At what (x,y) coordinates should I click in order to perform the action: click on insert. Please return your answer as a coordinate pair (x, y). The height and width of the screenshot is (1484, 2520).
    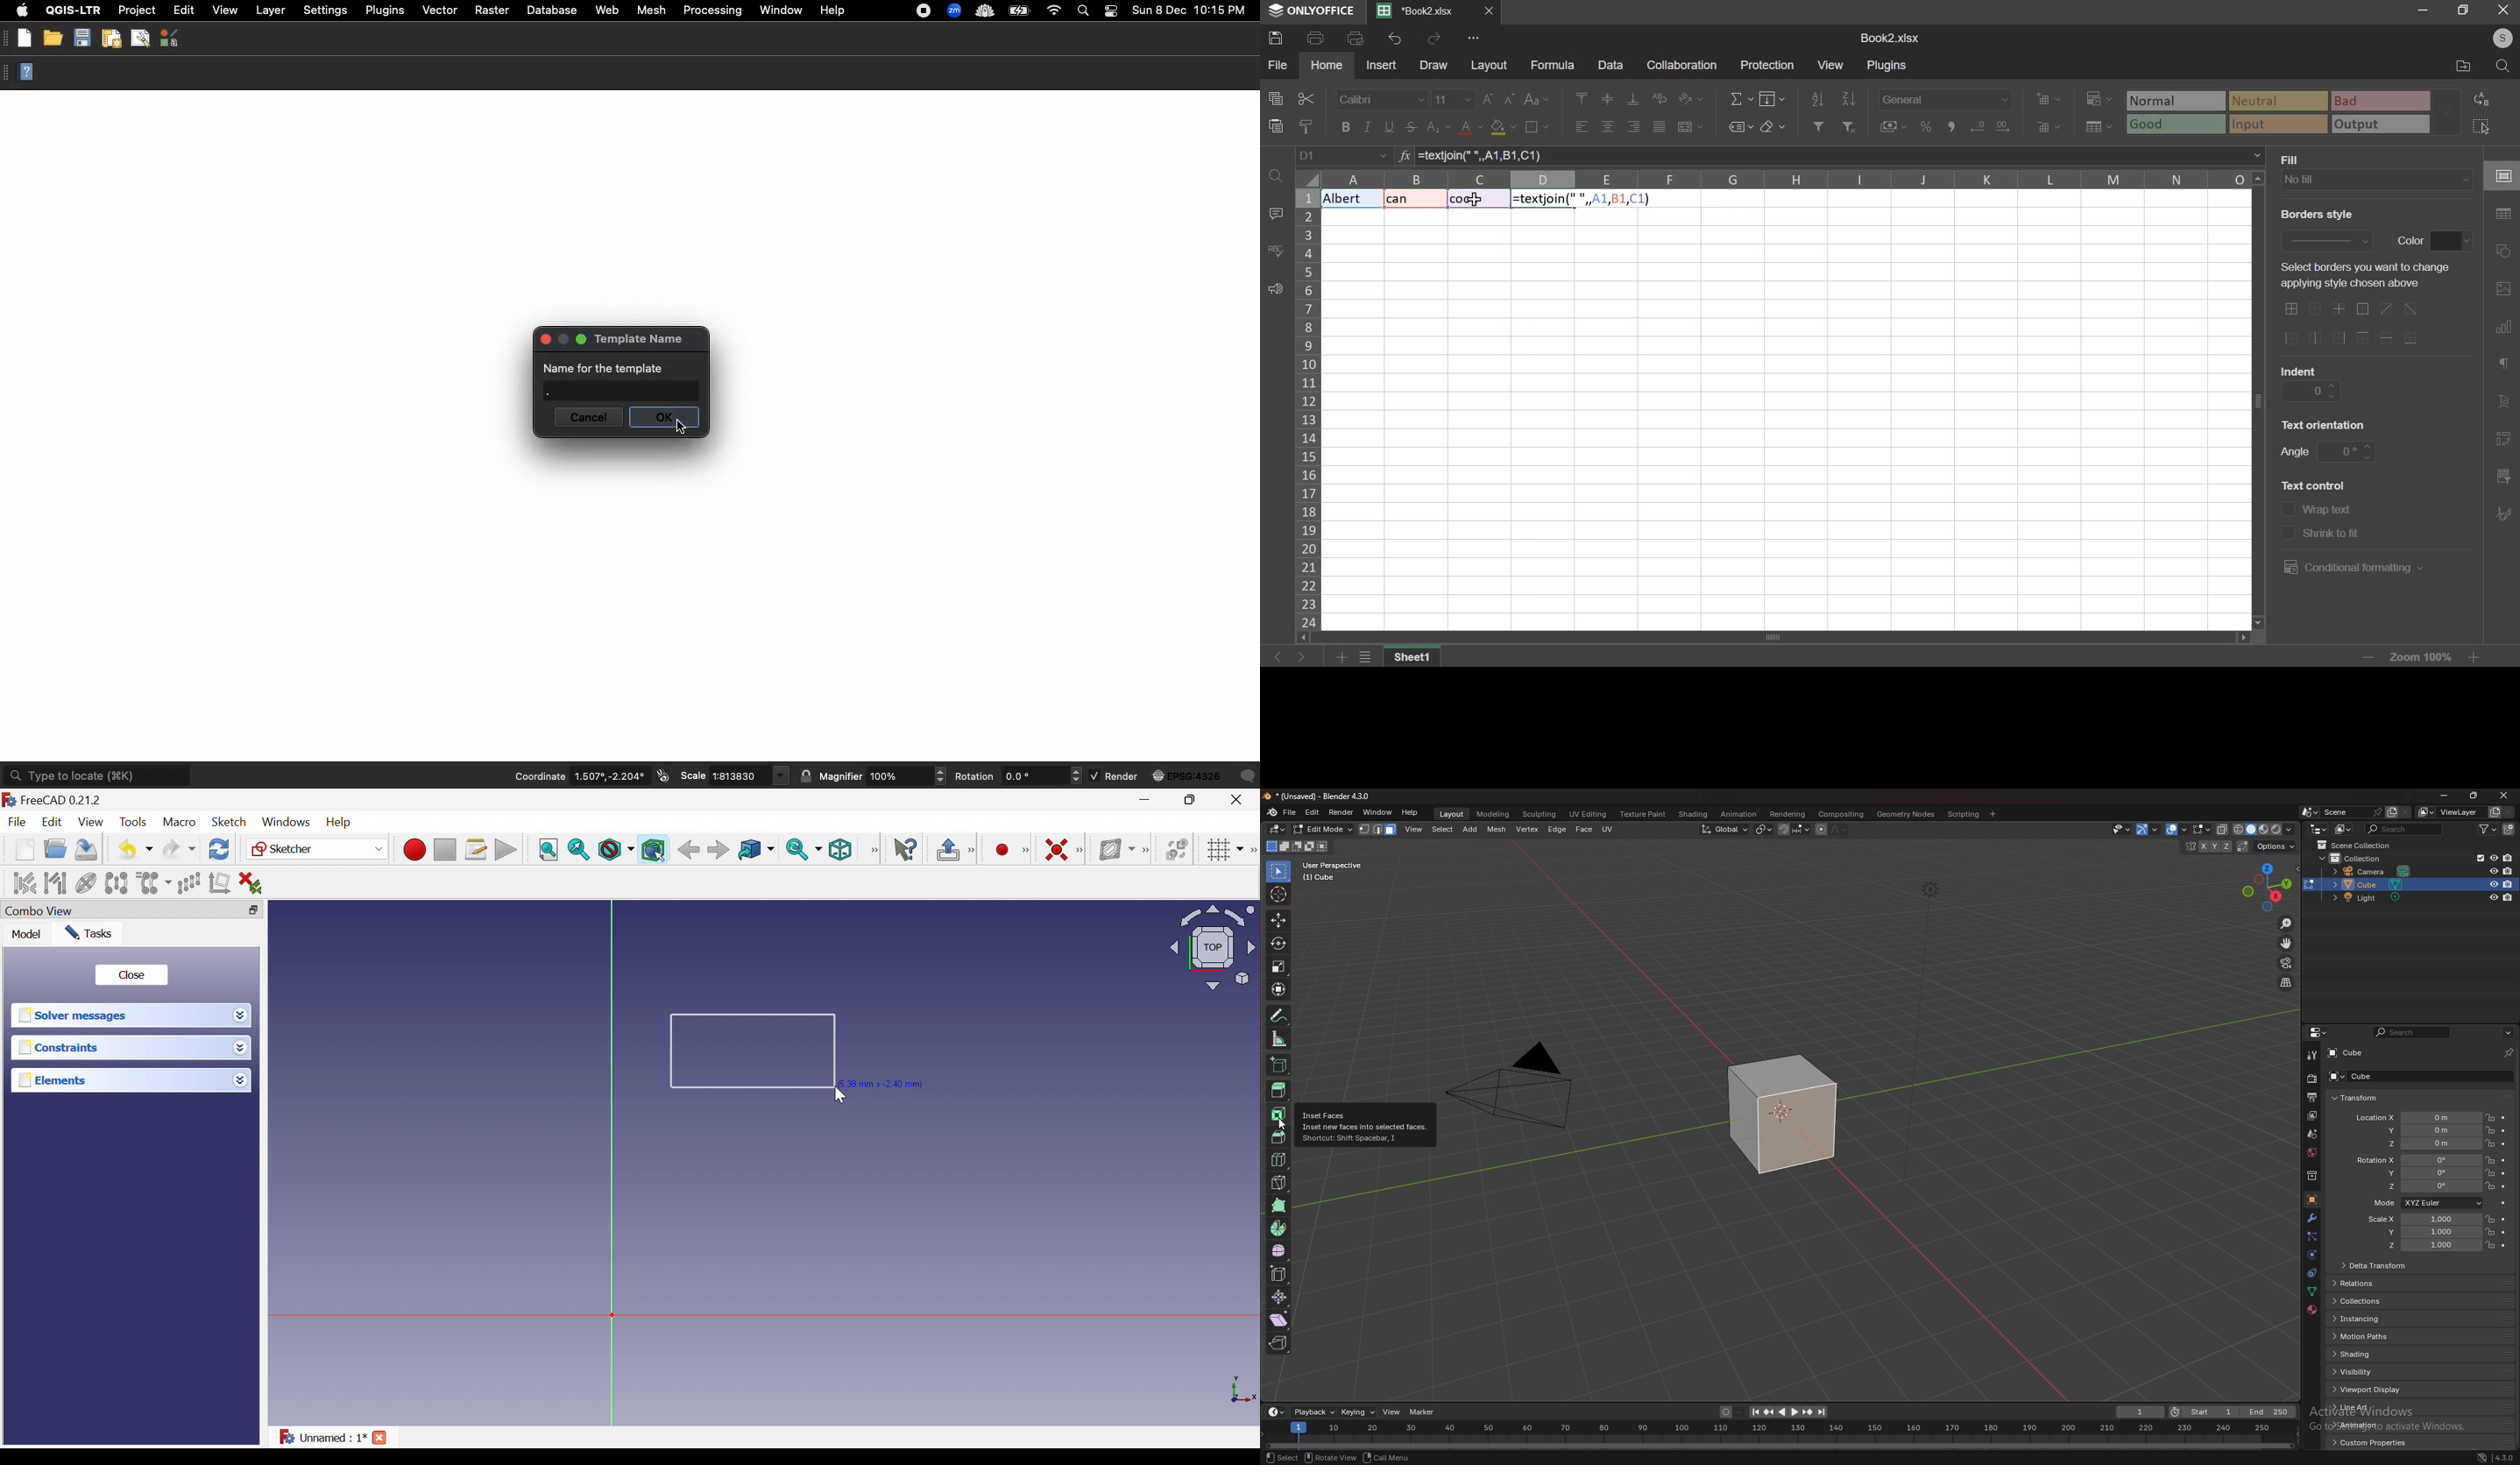
    Looking at the image, I should click on (1381, 65).